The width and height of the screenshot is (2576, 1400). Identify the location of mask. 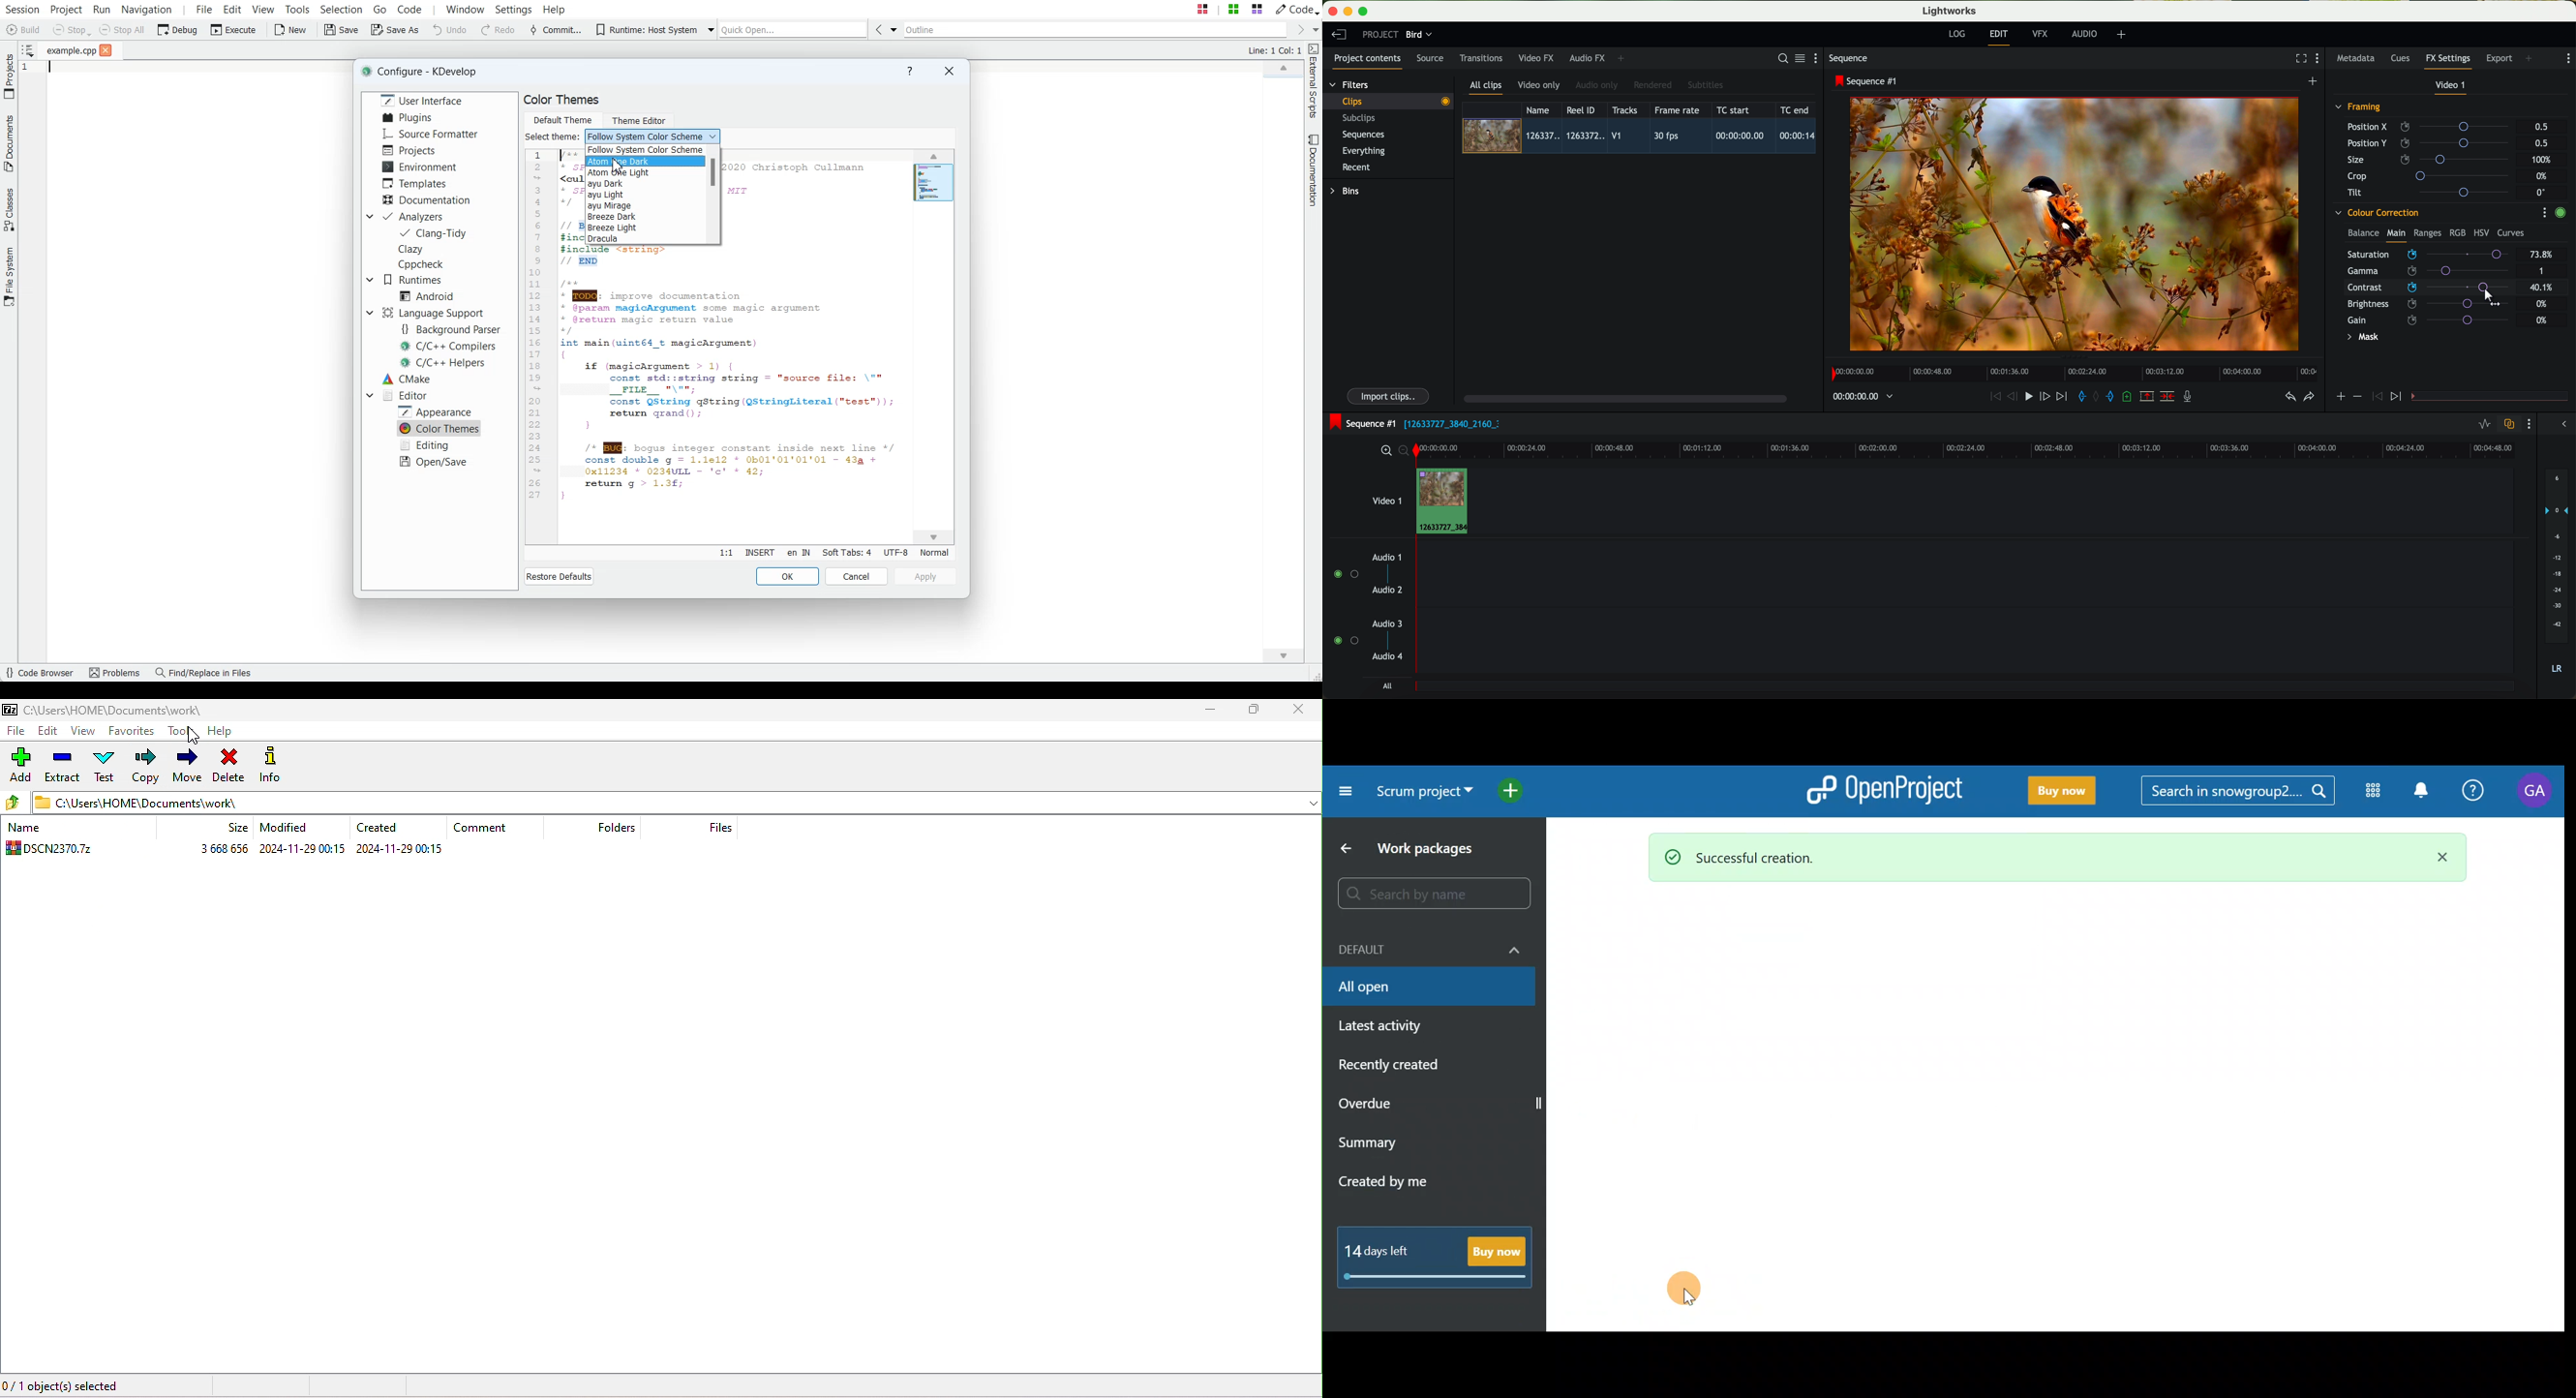
(2362, 338).